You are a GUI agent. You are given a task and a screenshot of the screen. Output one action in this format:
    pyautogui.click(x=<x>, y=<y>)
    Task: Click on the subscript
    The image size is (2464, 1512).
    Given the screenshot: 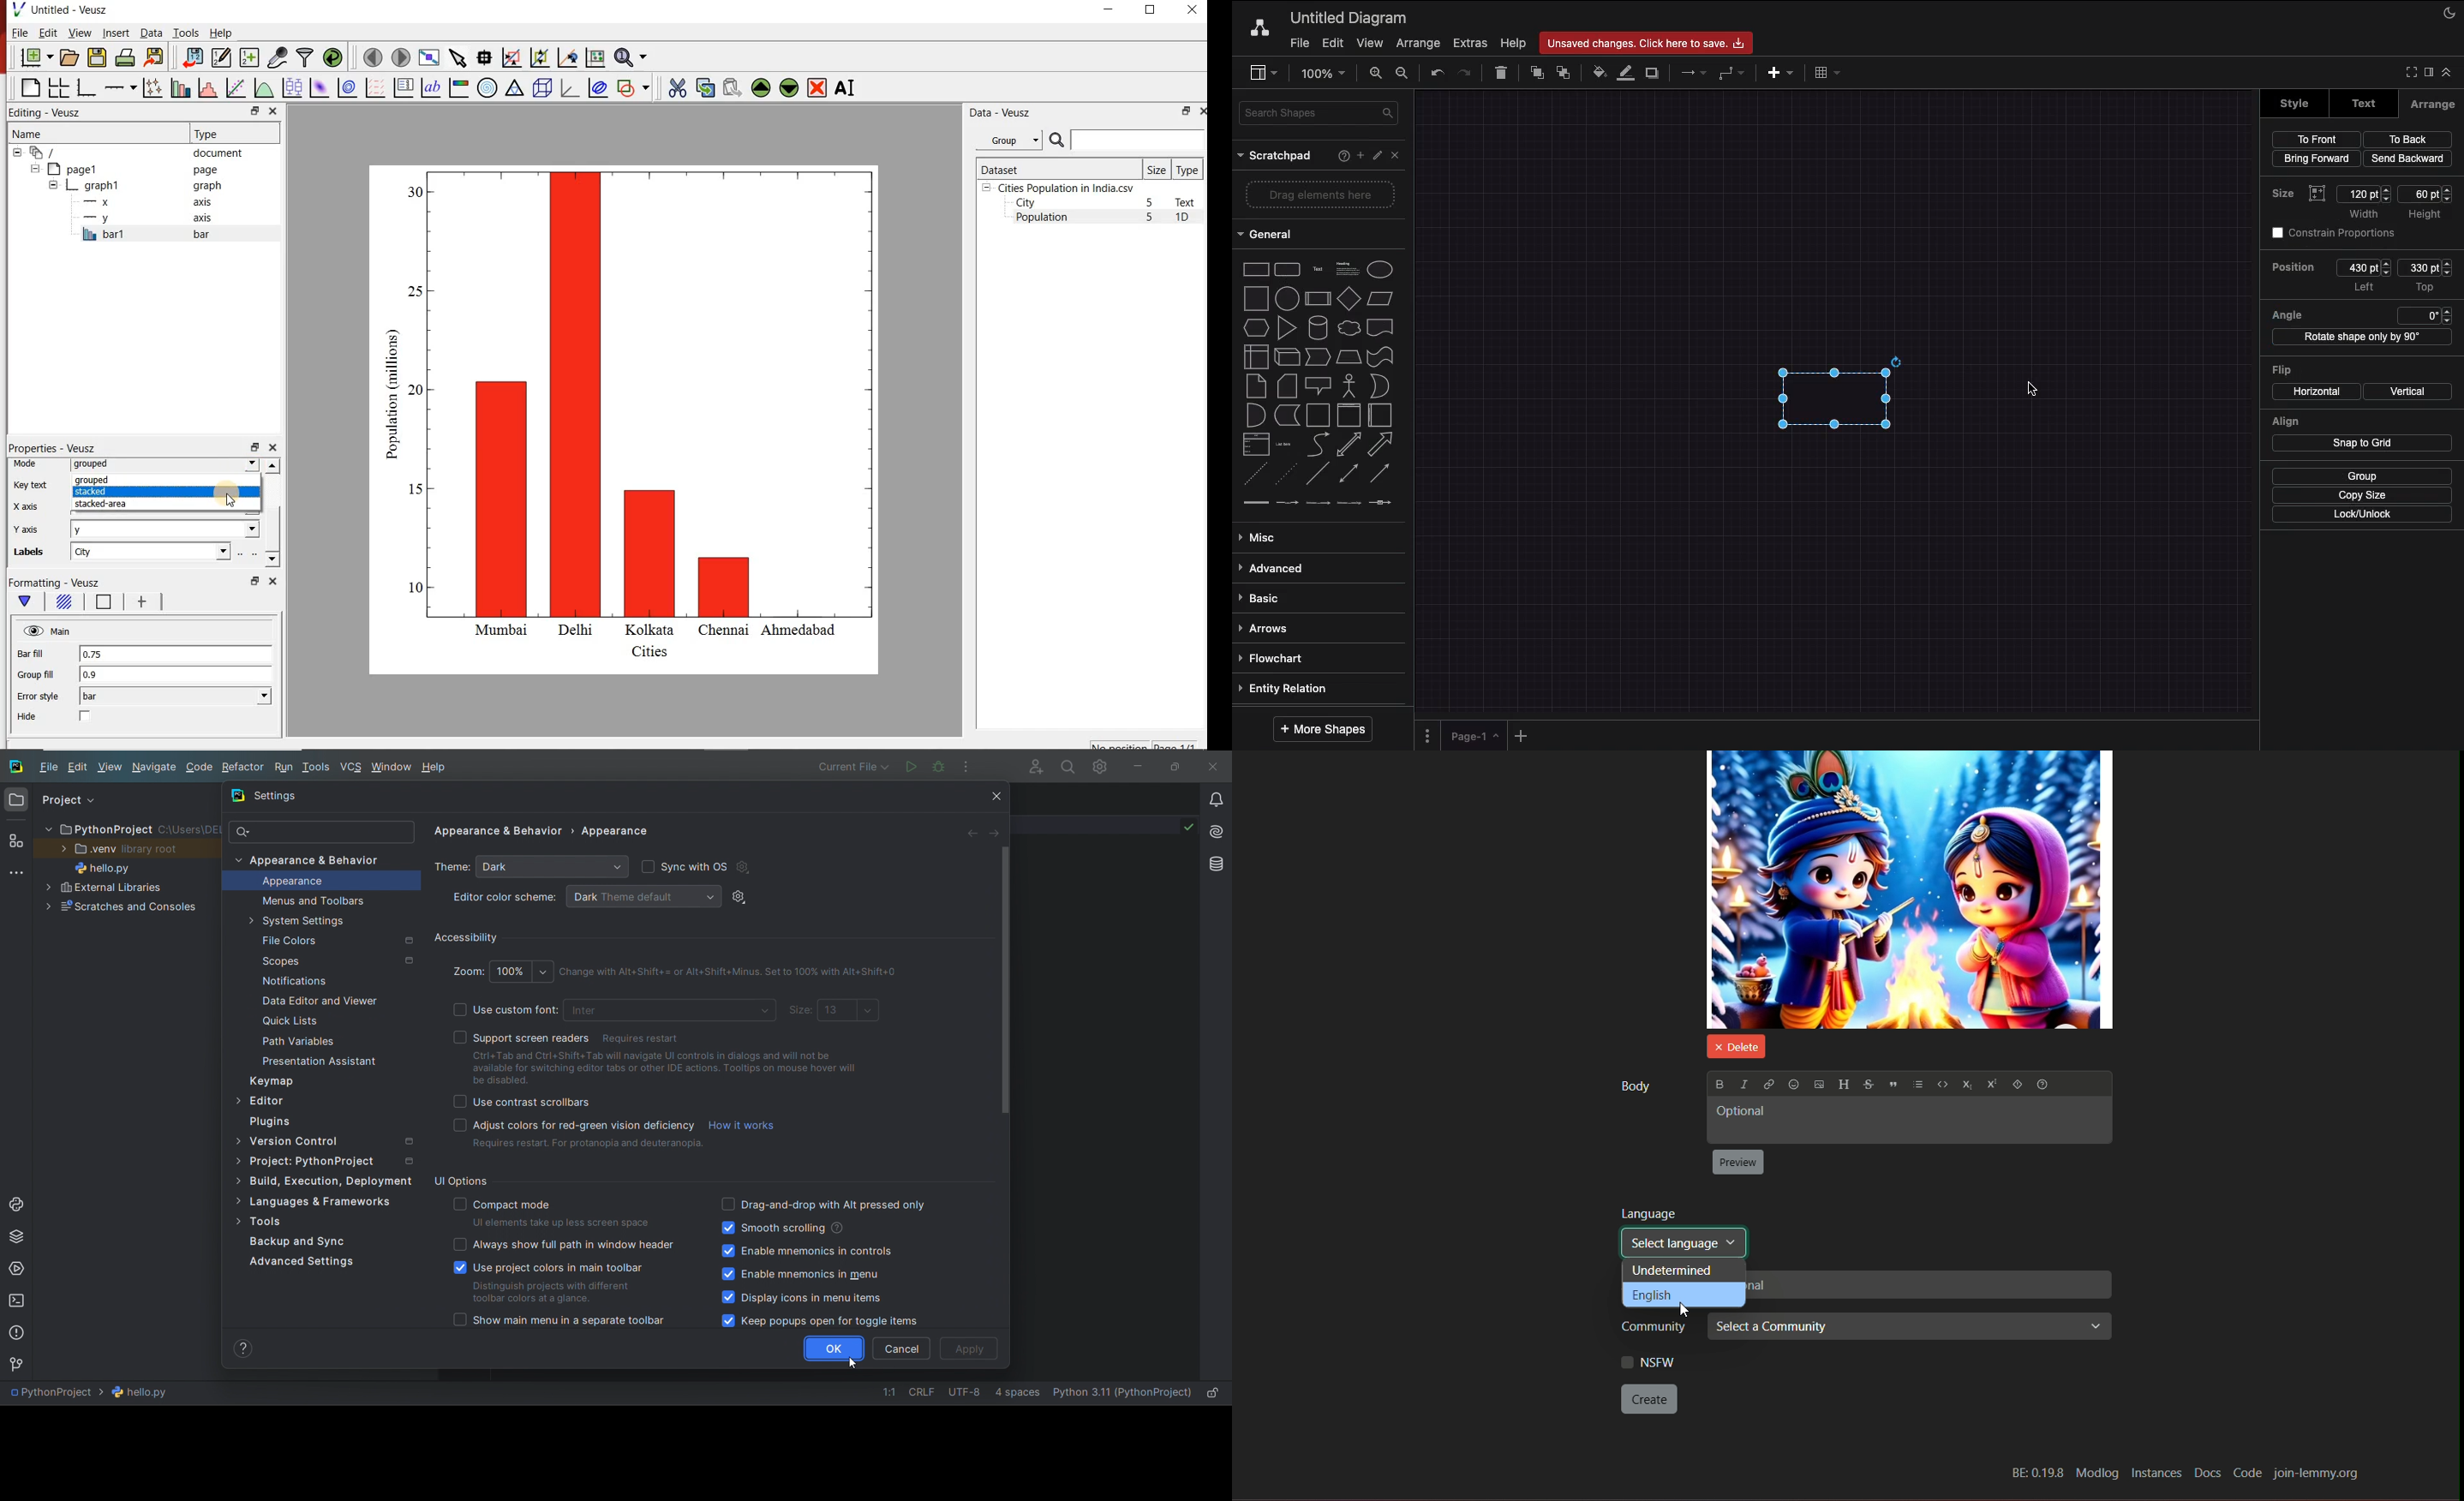 What is the action you would take?
    pyautogui.click(x=1965, y=1086)
    